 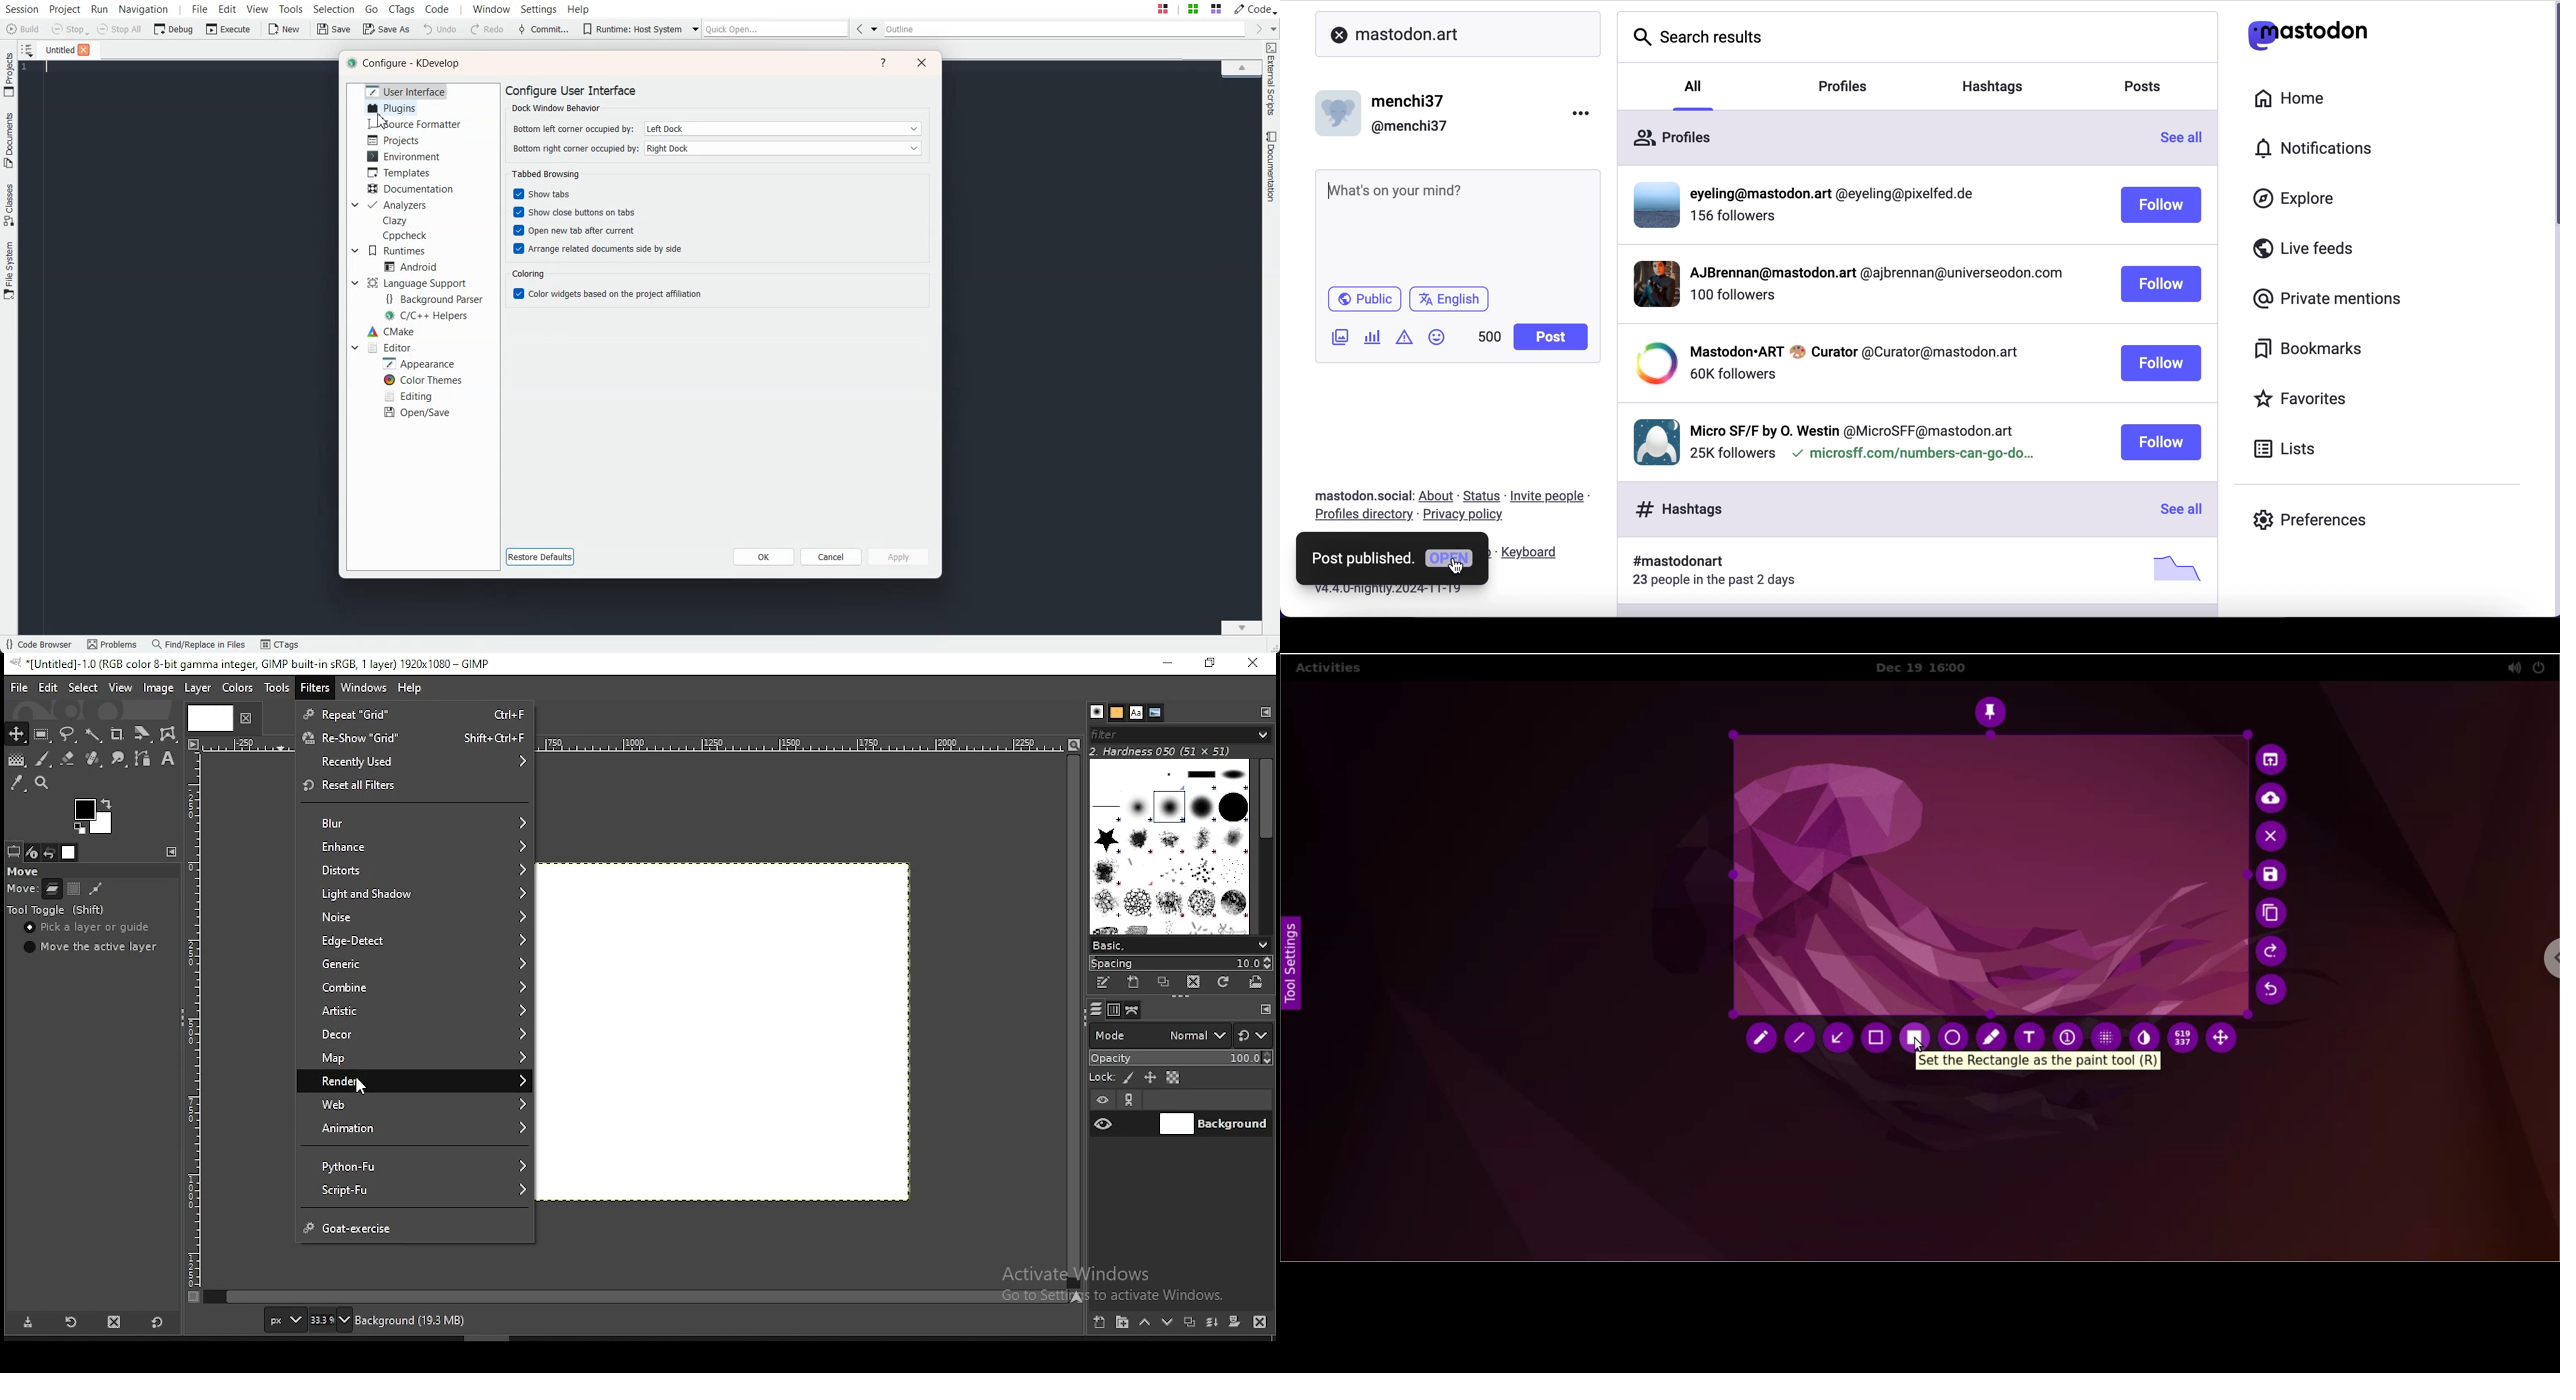 I want to click on Color Themes, so click(x=422, y=381).